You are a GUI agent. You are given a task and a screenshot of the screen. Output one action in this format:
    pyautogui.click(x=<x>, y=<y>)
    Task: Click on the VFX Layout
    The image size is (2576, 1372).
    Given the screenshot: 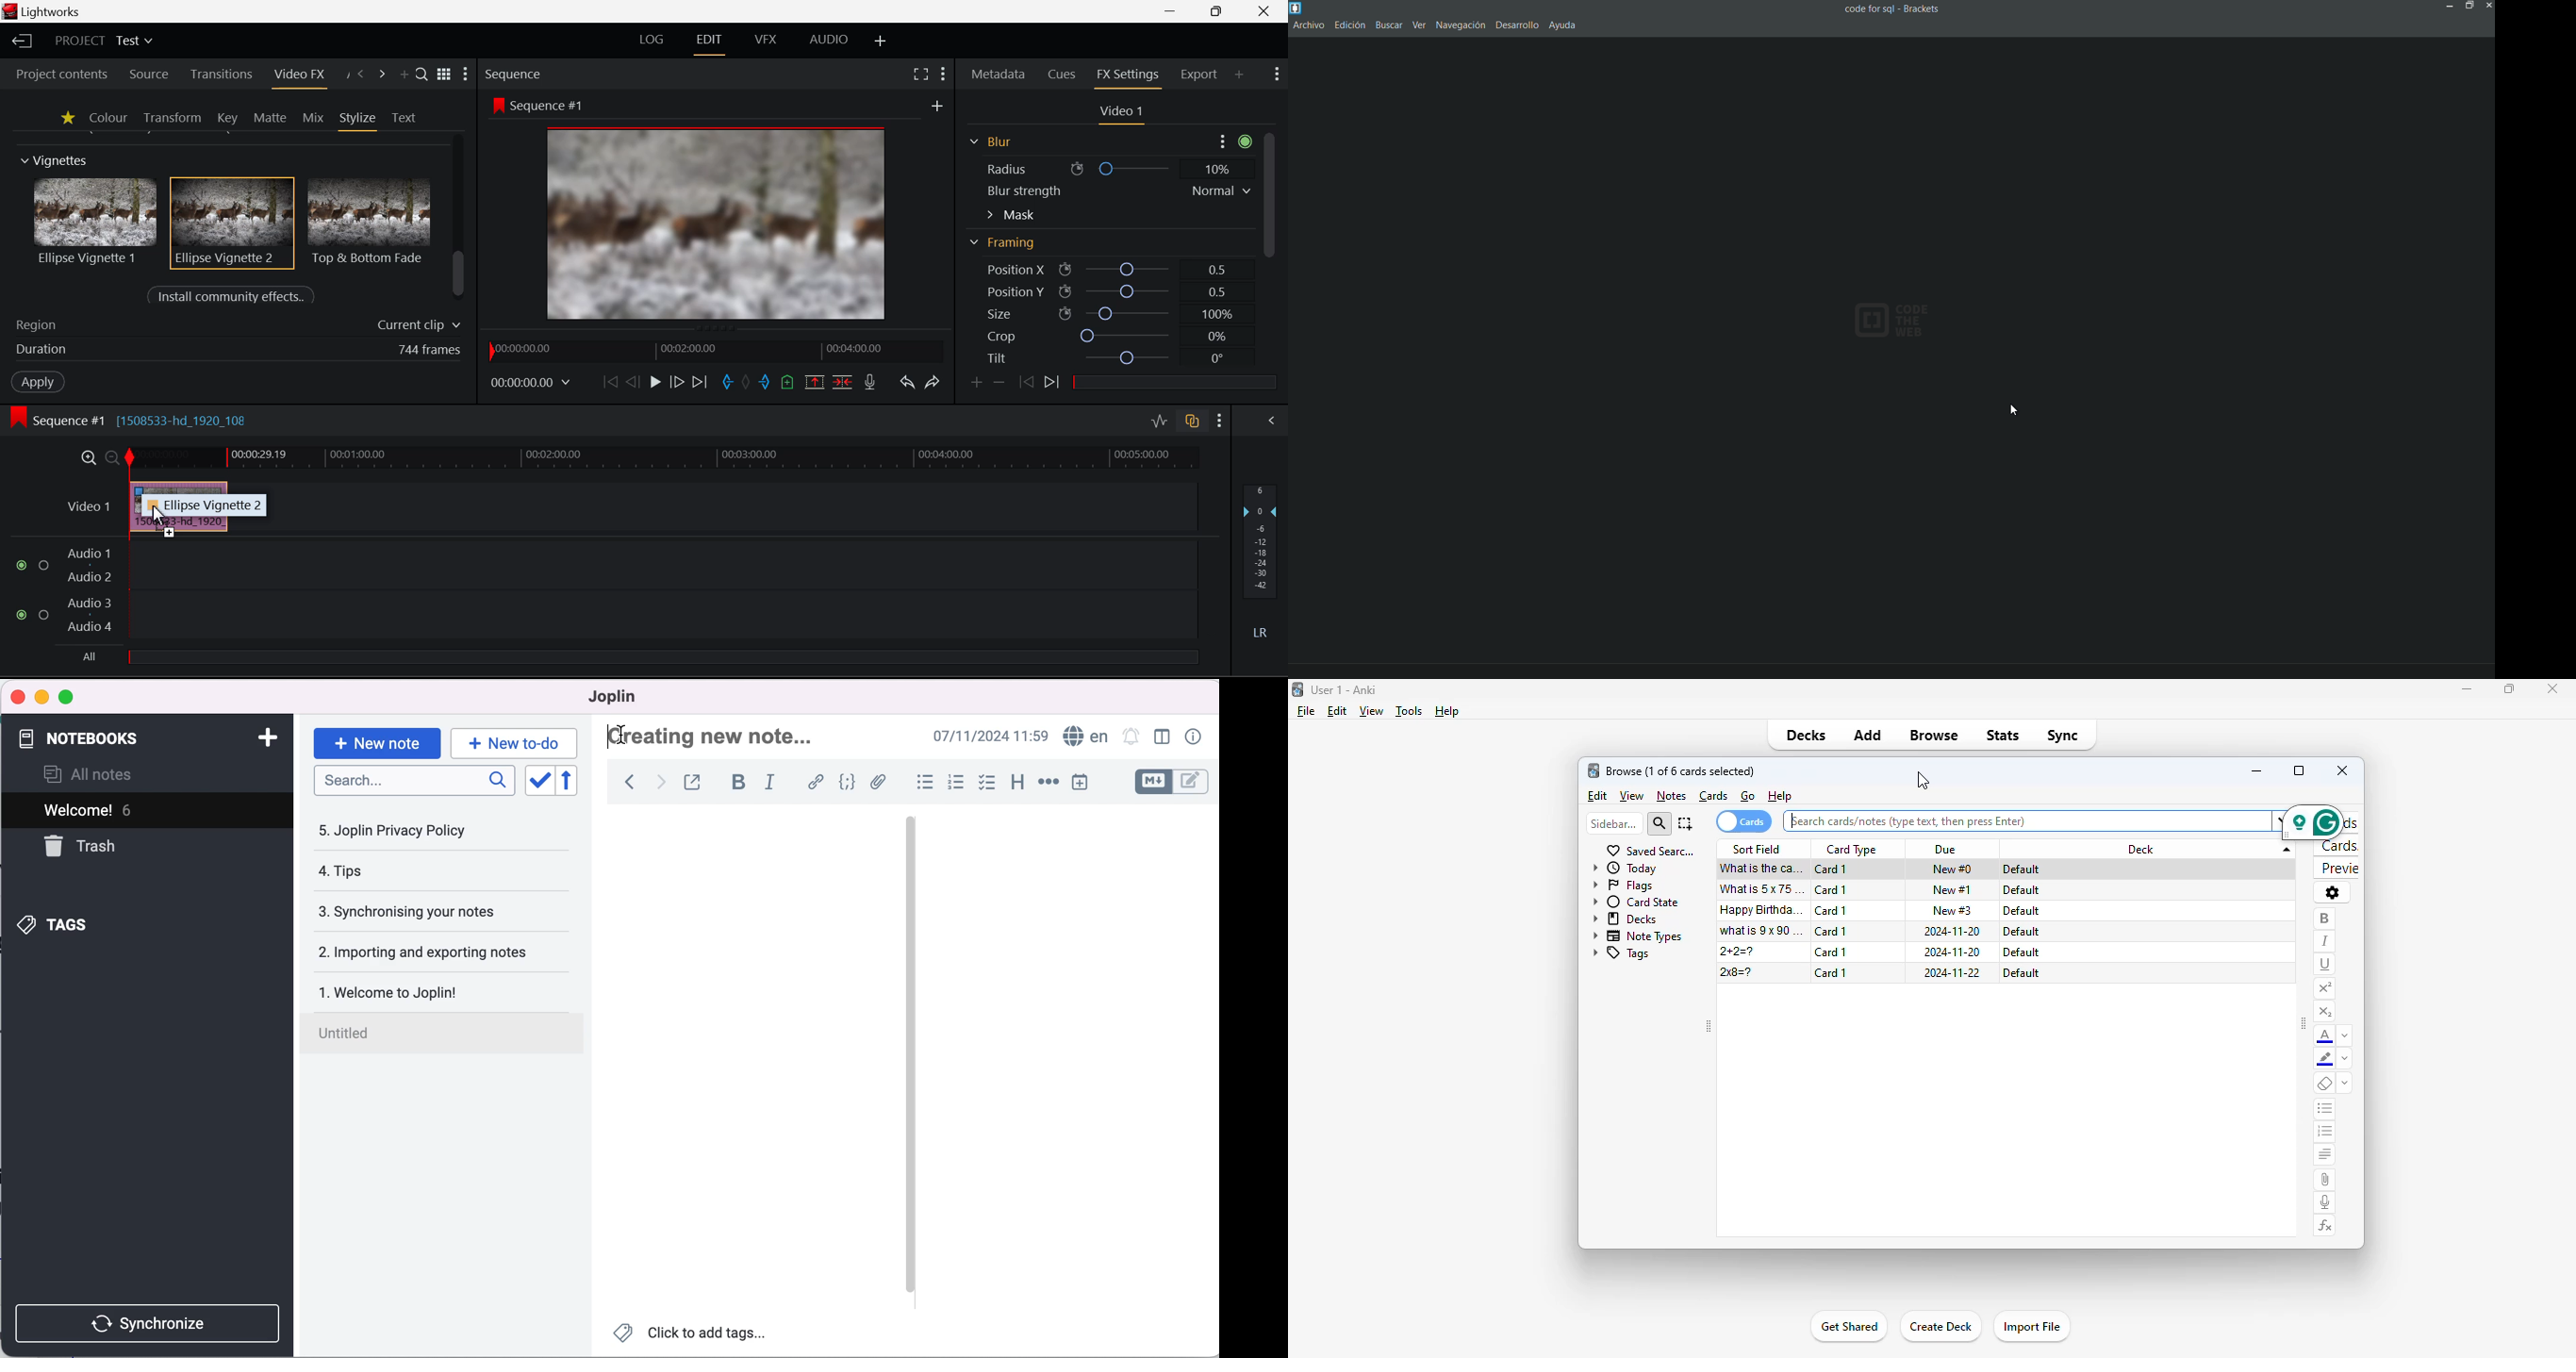 What is the action you would take?
    pyautogui.click(x=766, y=42)
    